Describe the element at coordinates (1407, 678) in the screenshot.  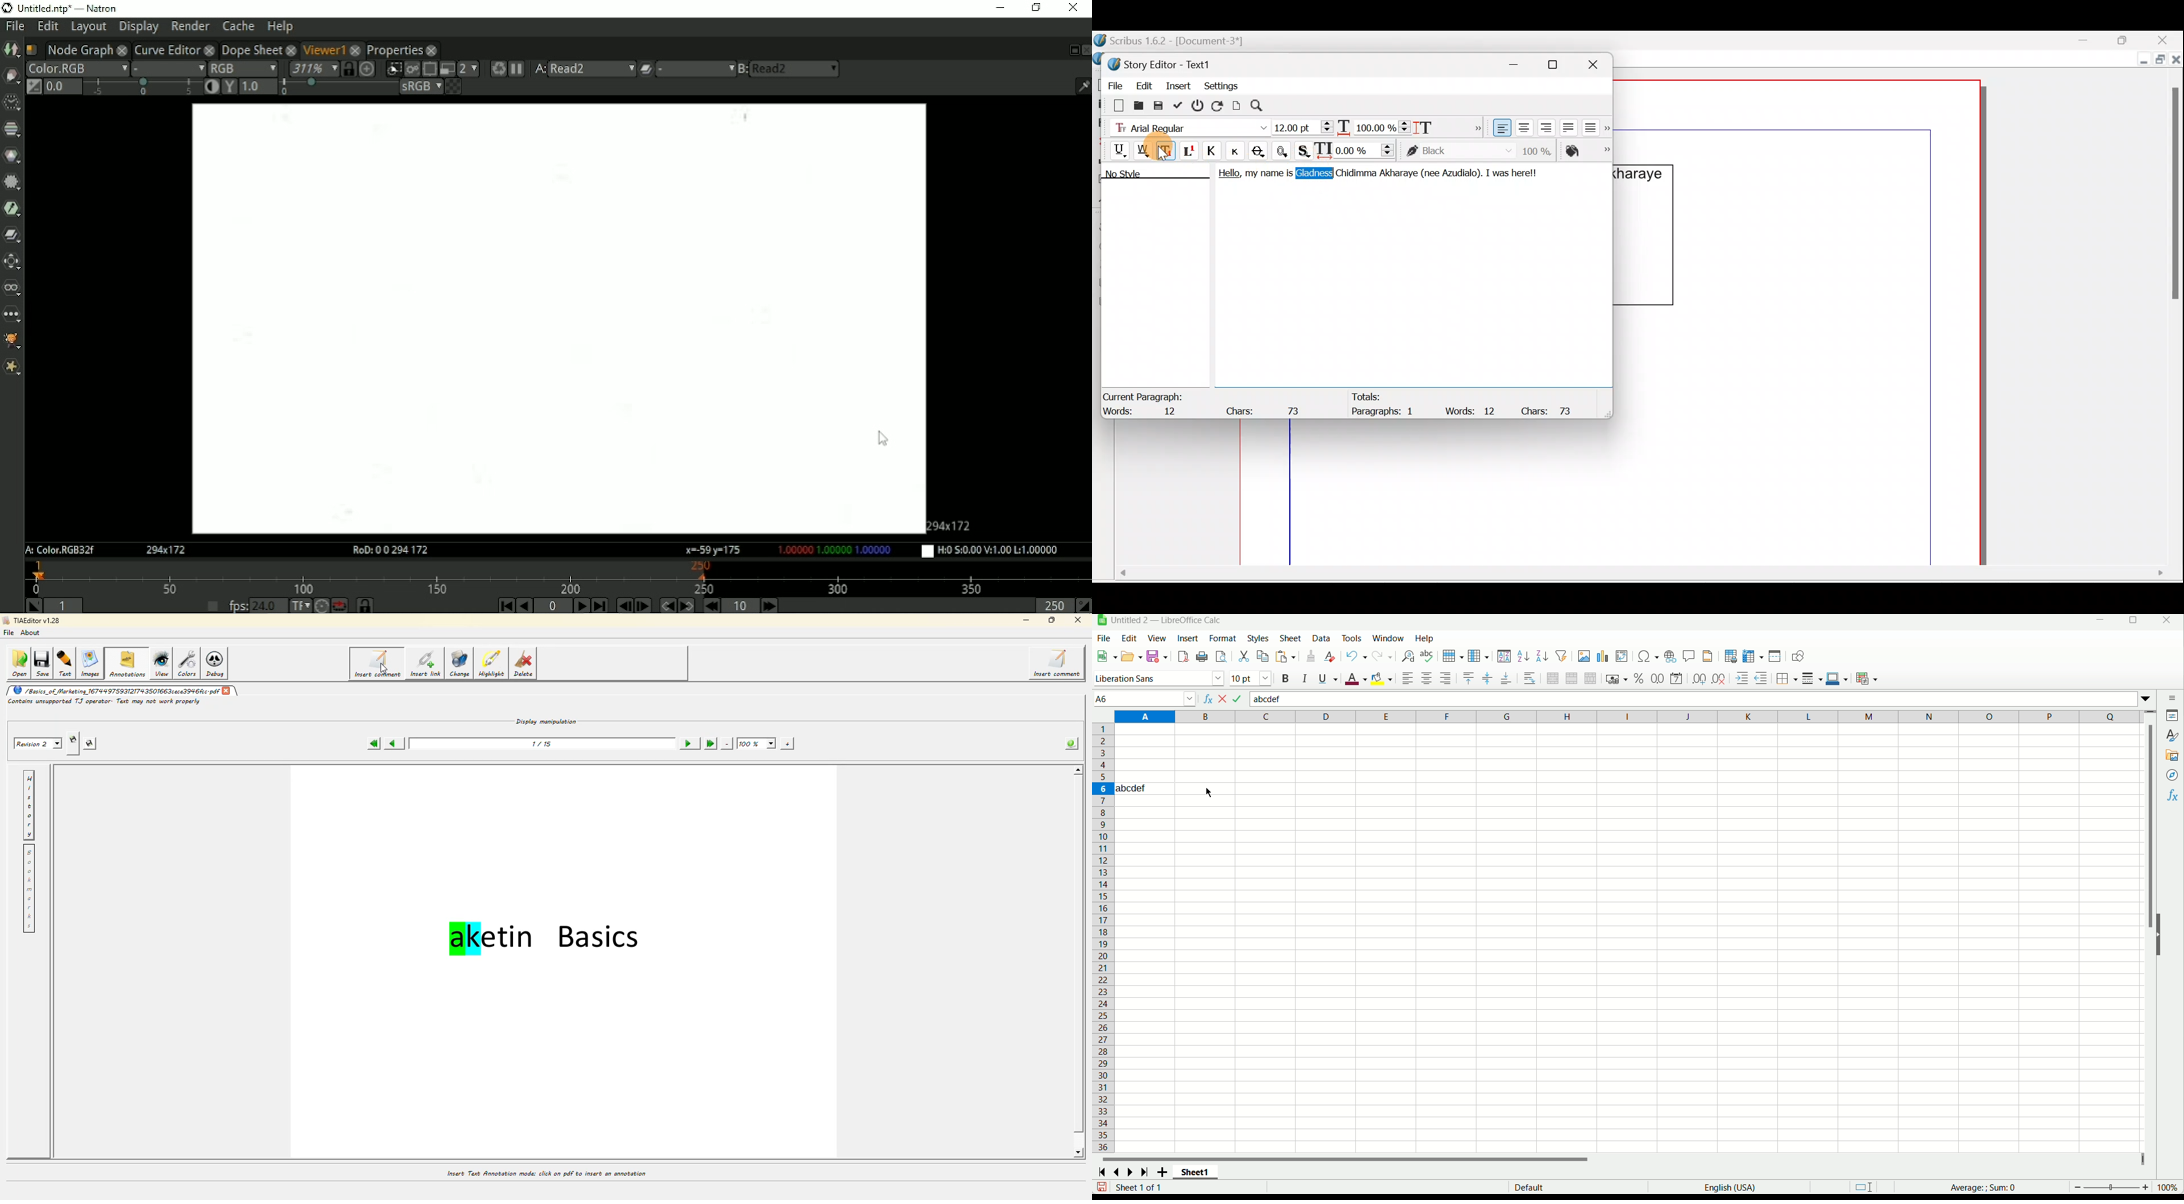
I see `align left` at that location.